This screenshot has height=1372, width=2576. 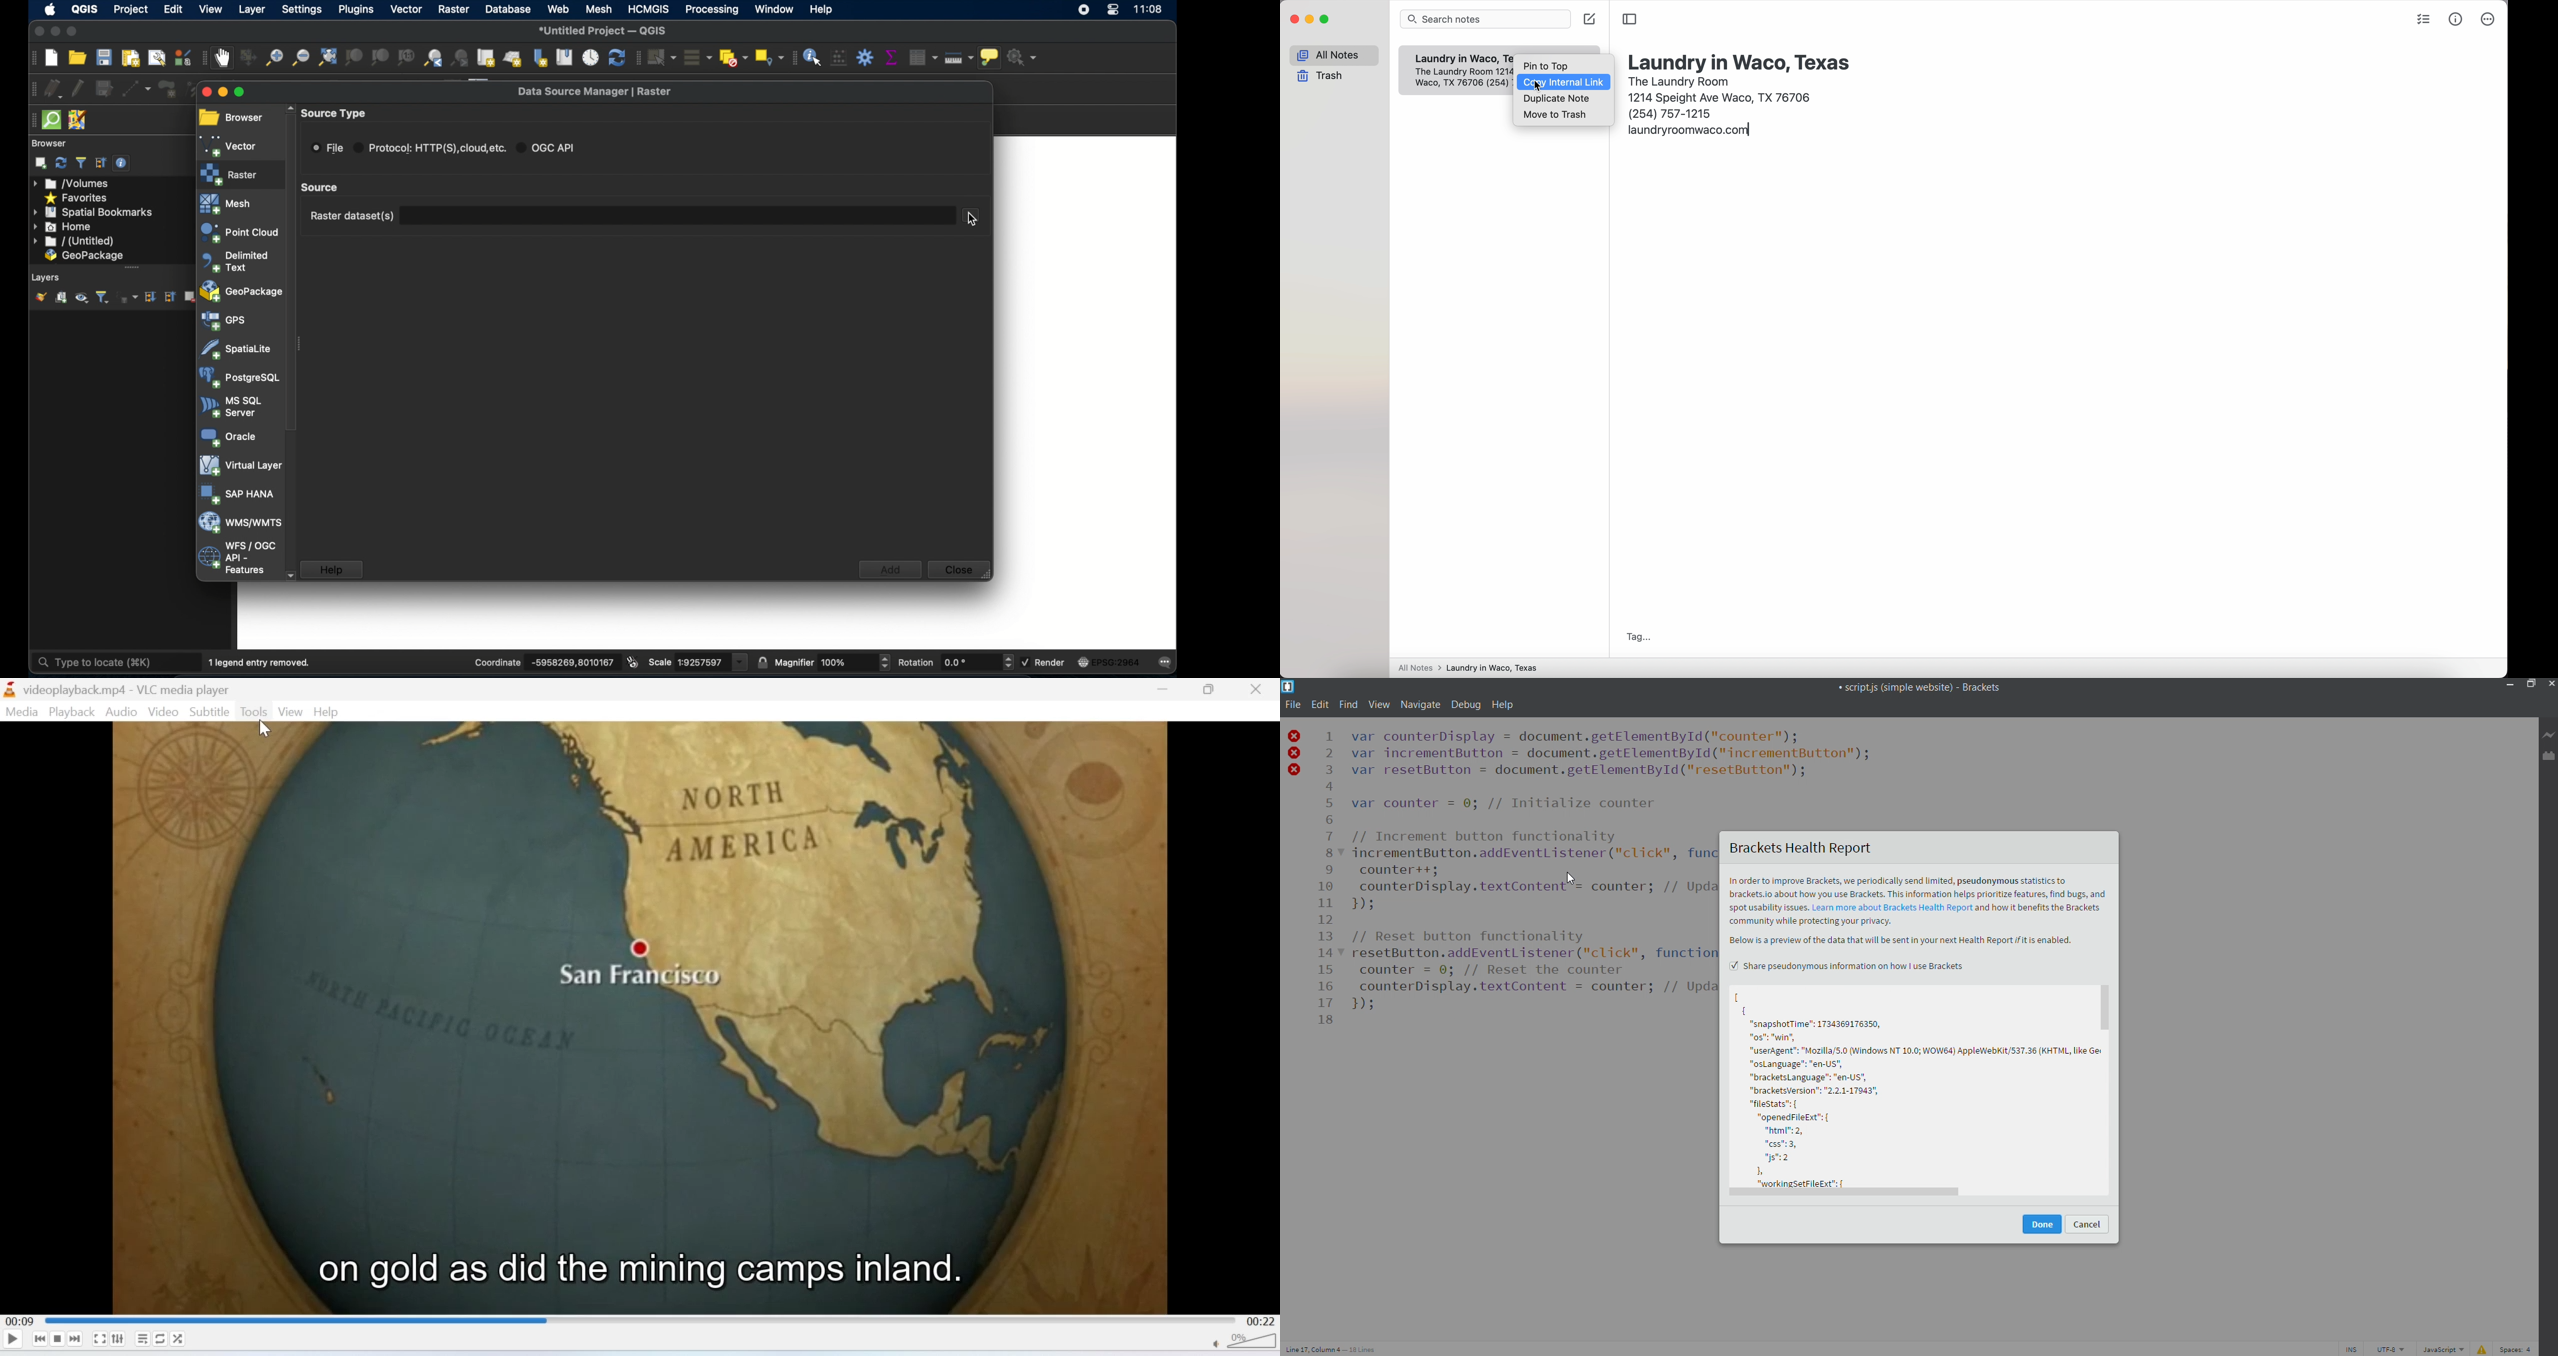 I want to click on drag handle, so click(x=132, y=267).